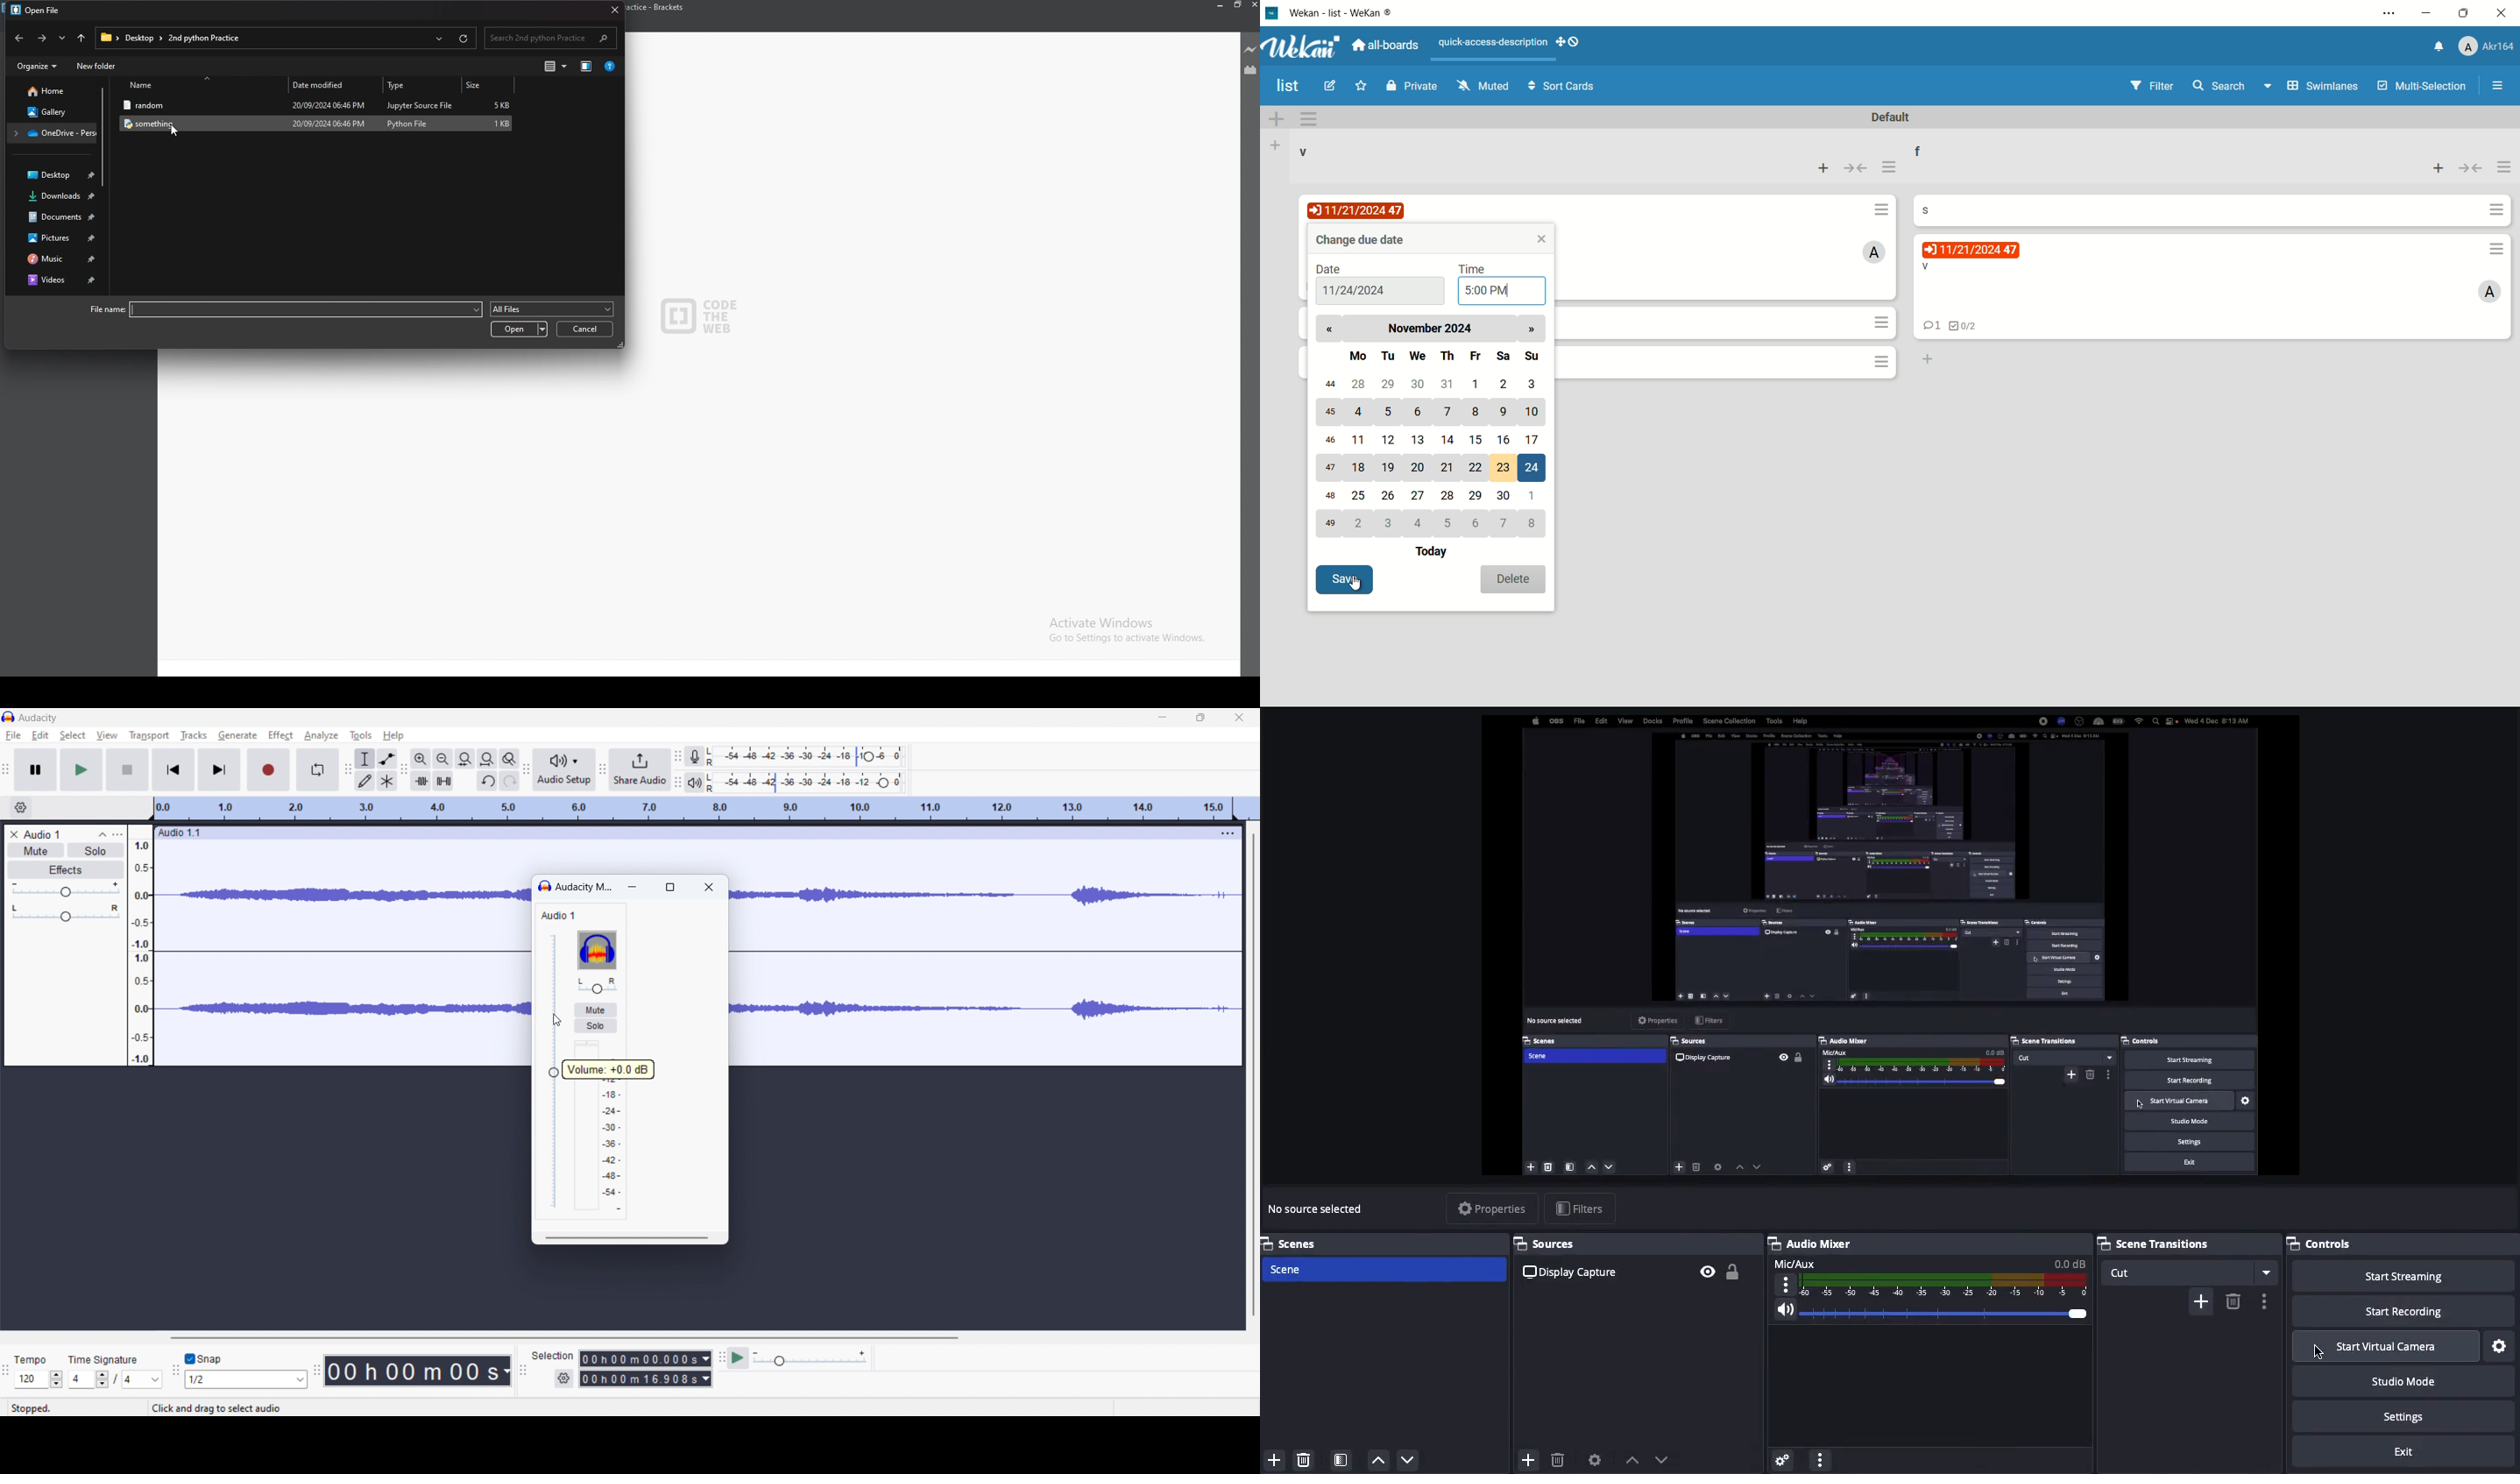  Describe the element at coordinates (1330, 469) in the screenshot. I see `47` at that location.